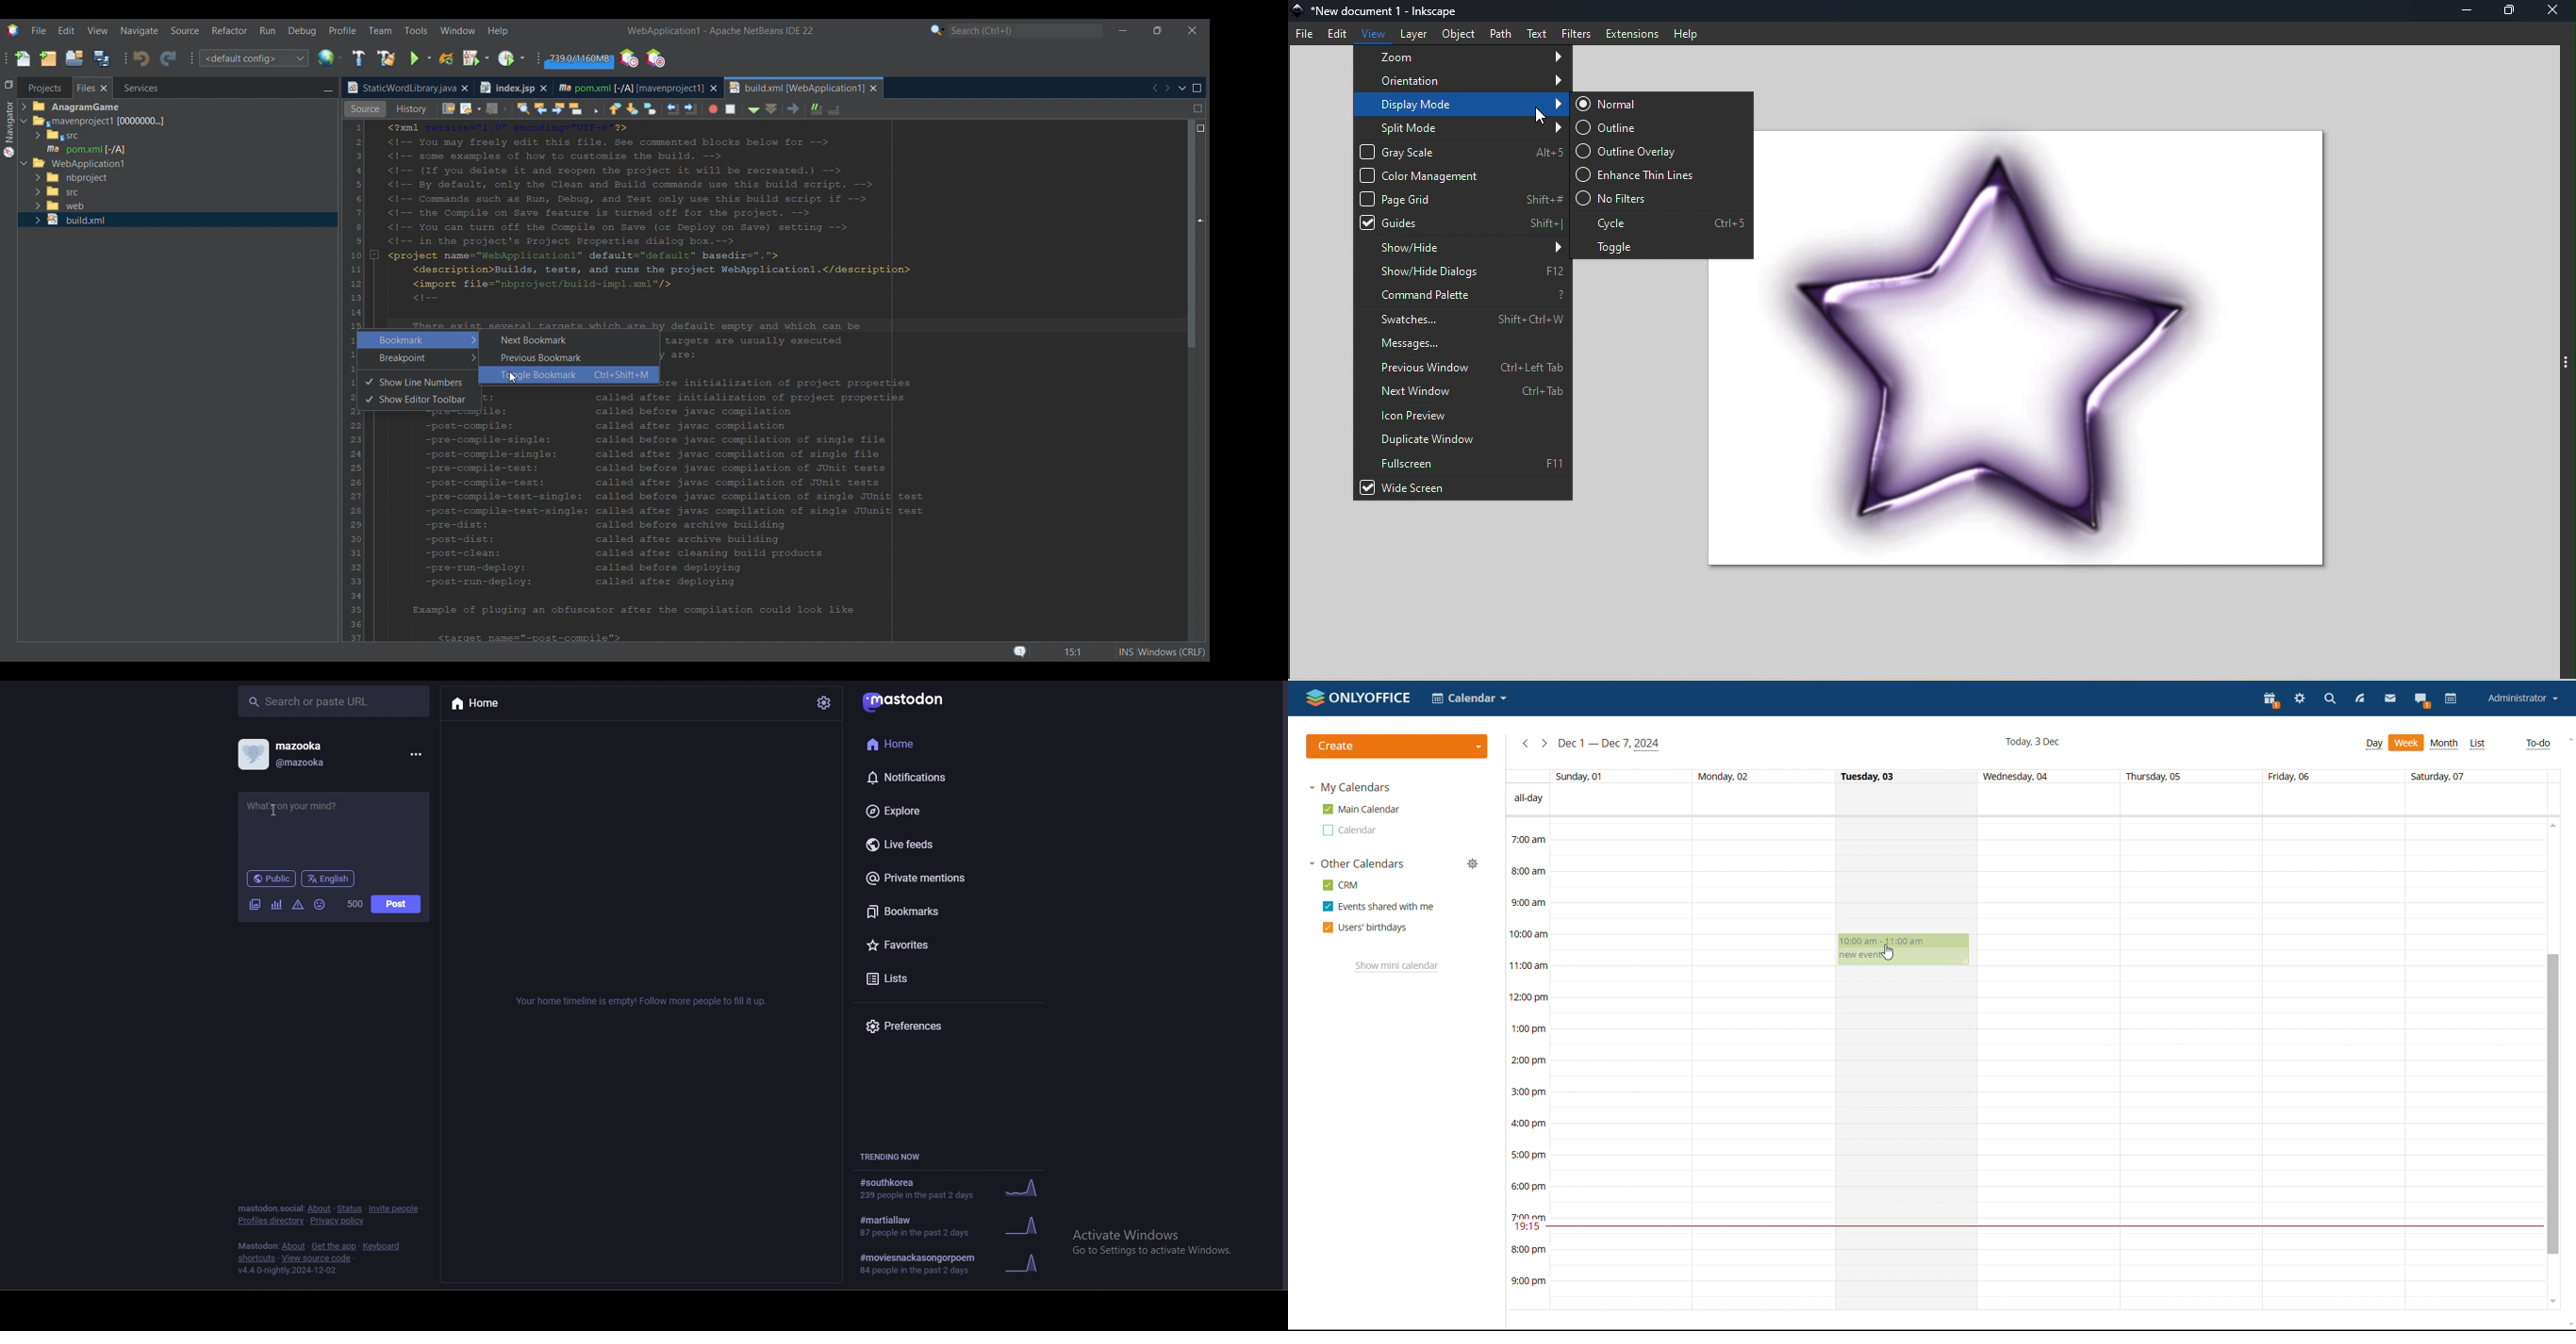  What do you see at coordinates (912, 978) in the screenshot?
I see `lists` at bounding box center [912, 978].